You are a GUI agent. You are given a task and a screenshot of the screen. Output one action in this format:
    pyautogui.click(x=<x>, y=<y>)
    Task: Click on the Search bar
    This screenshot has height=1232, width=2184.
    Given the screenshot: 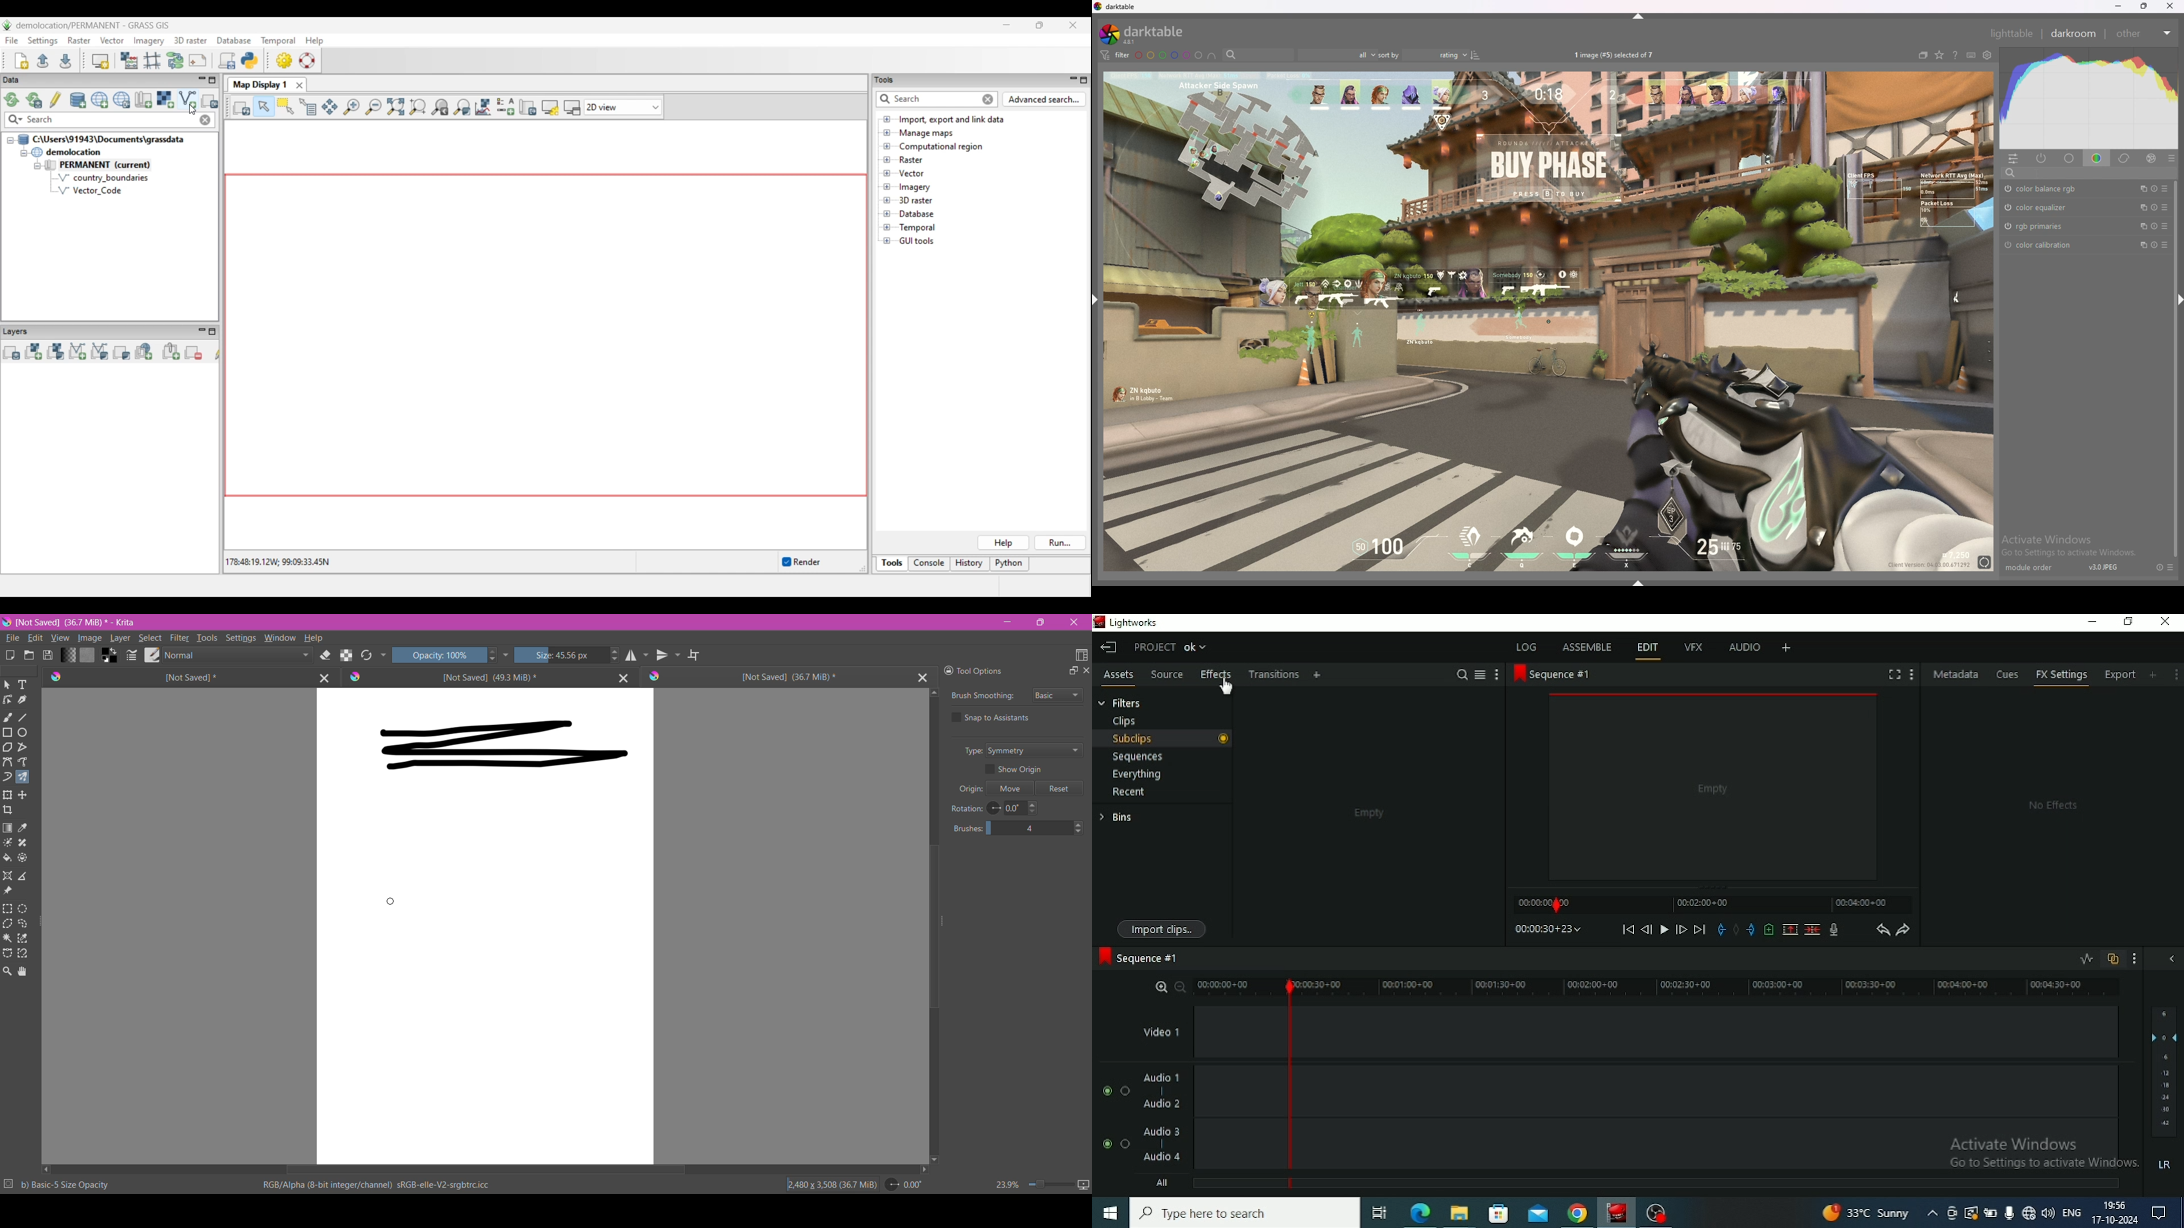 What is the action you would take?
    pyautogui.click(x=1248, y=1213)
    